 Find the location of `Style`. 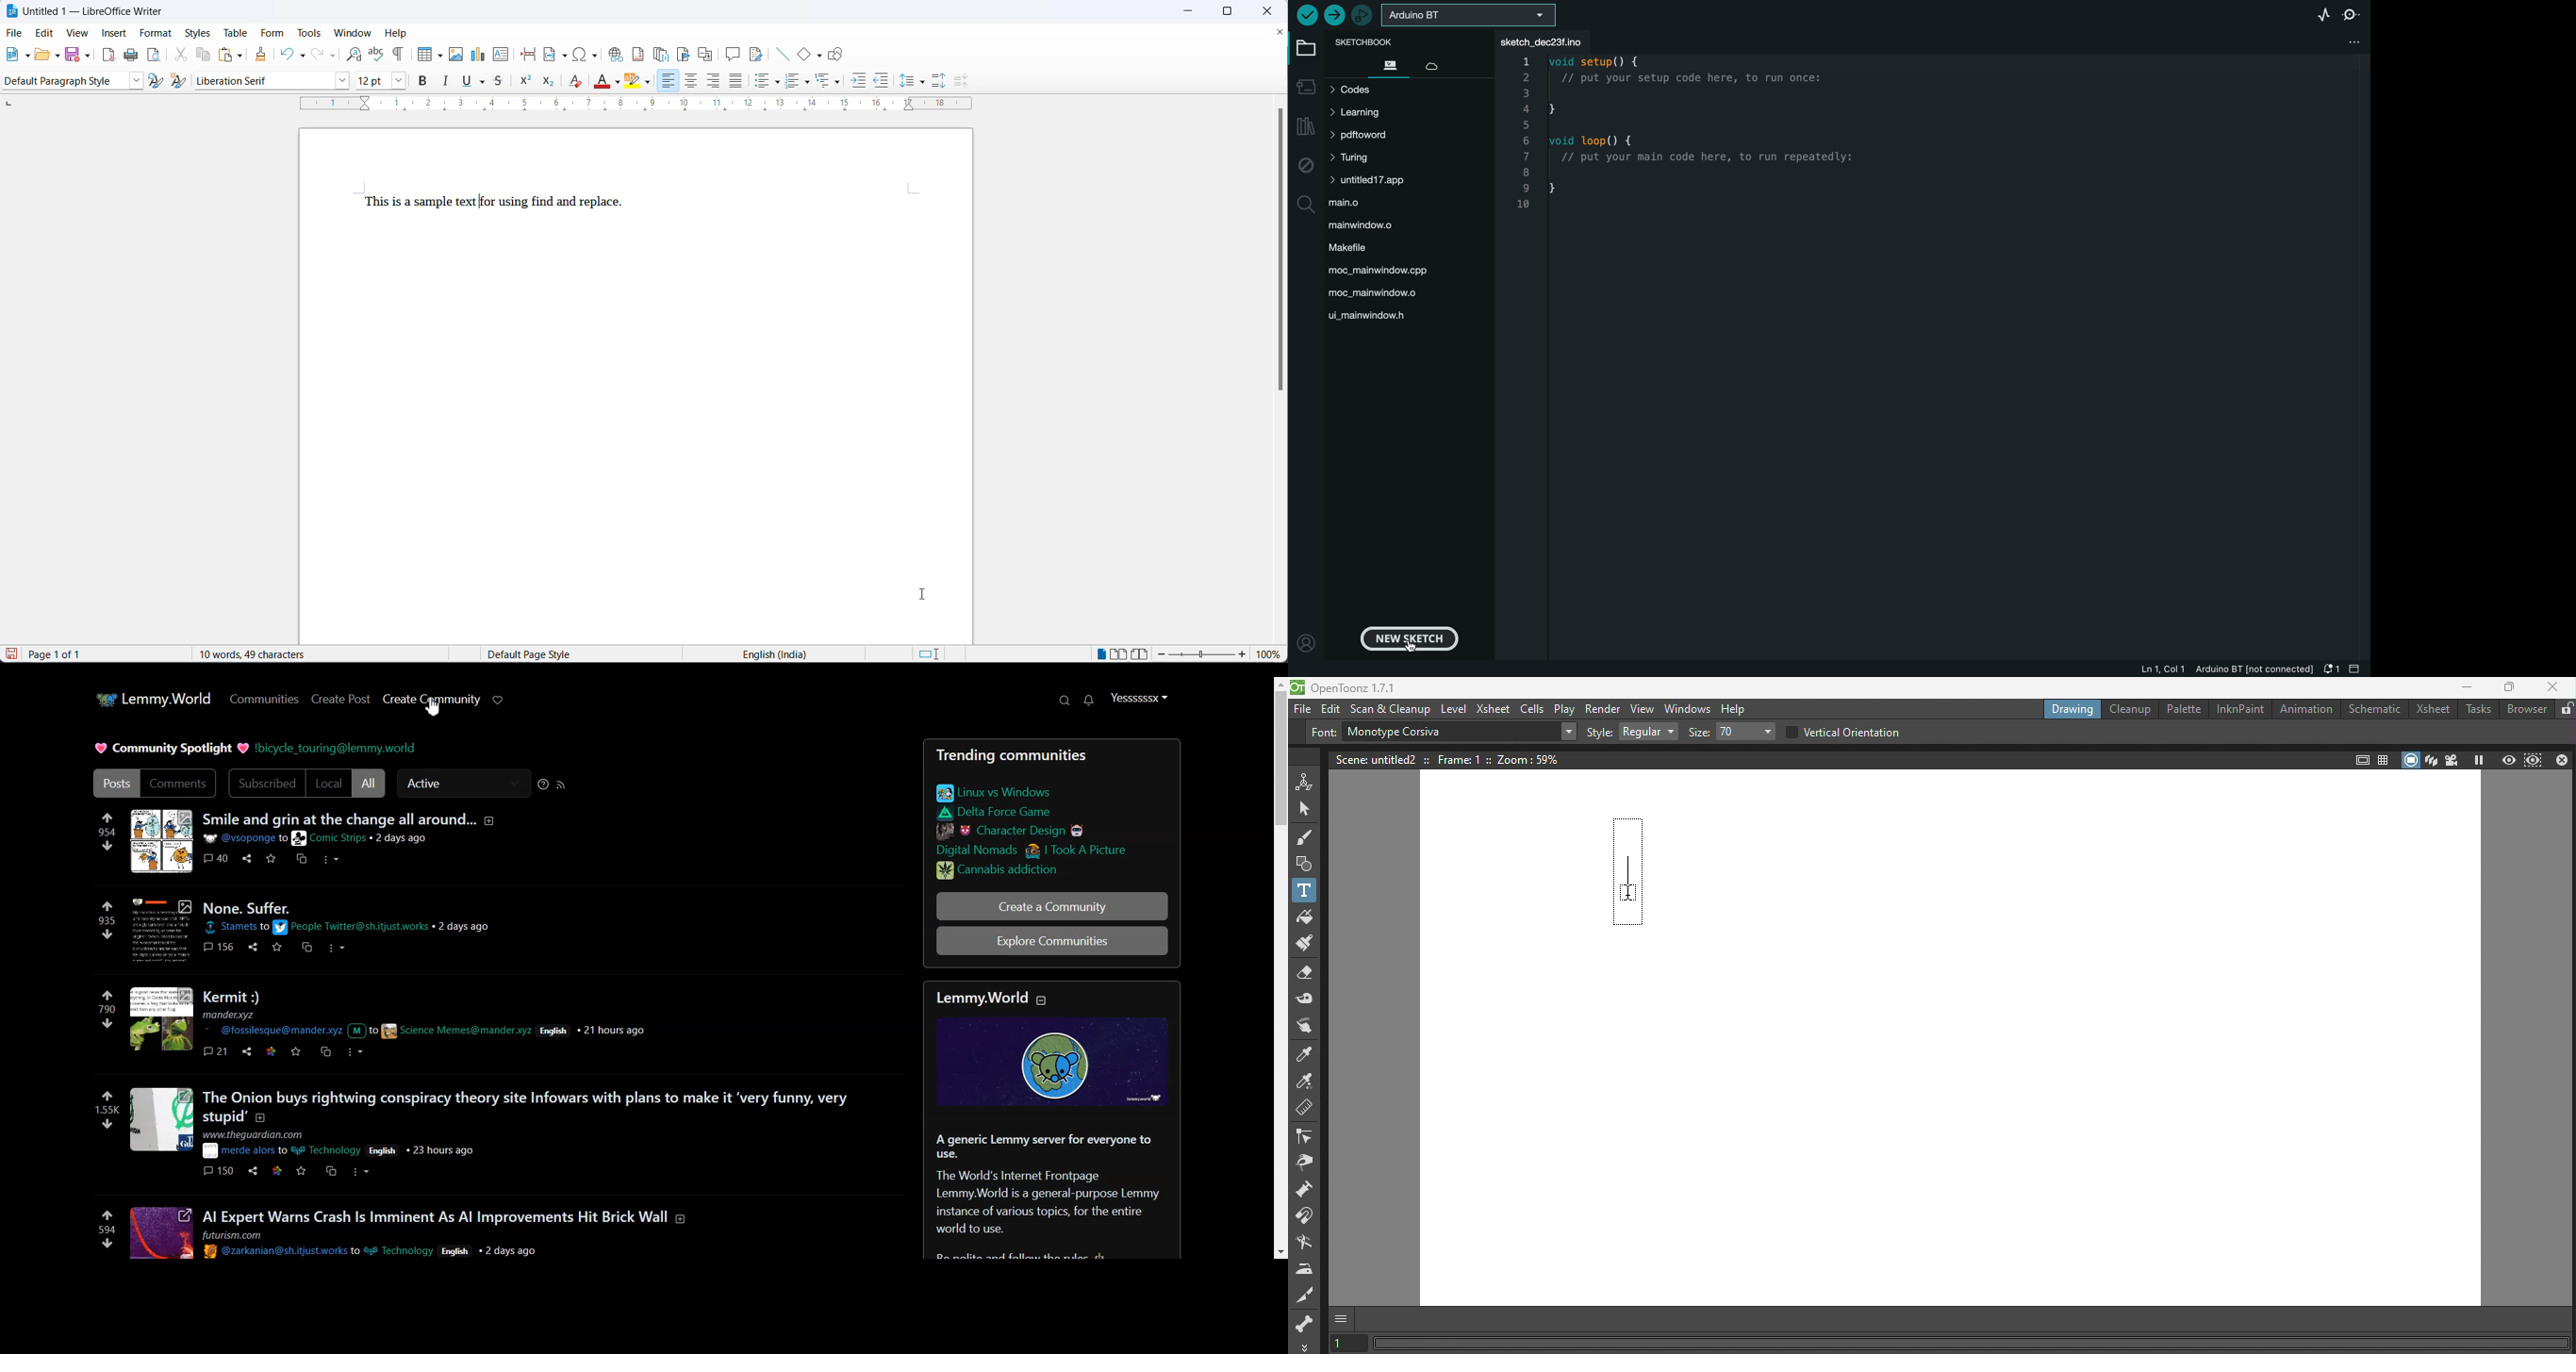

Style is located at coordinates (1598, 734).